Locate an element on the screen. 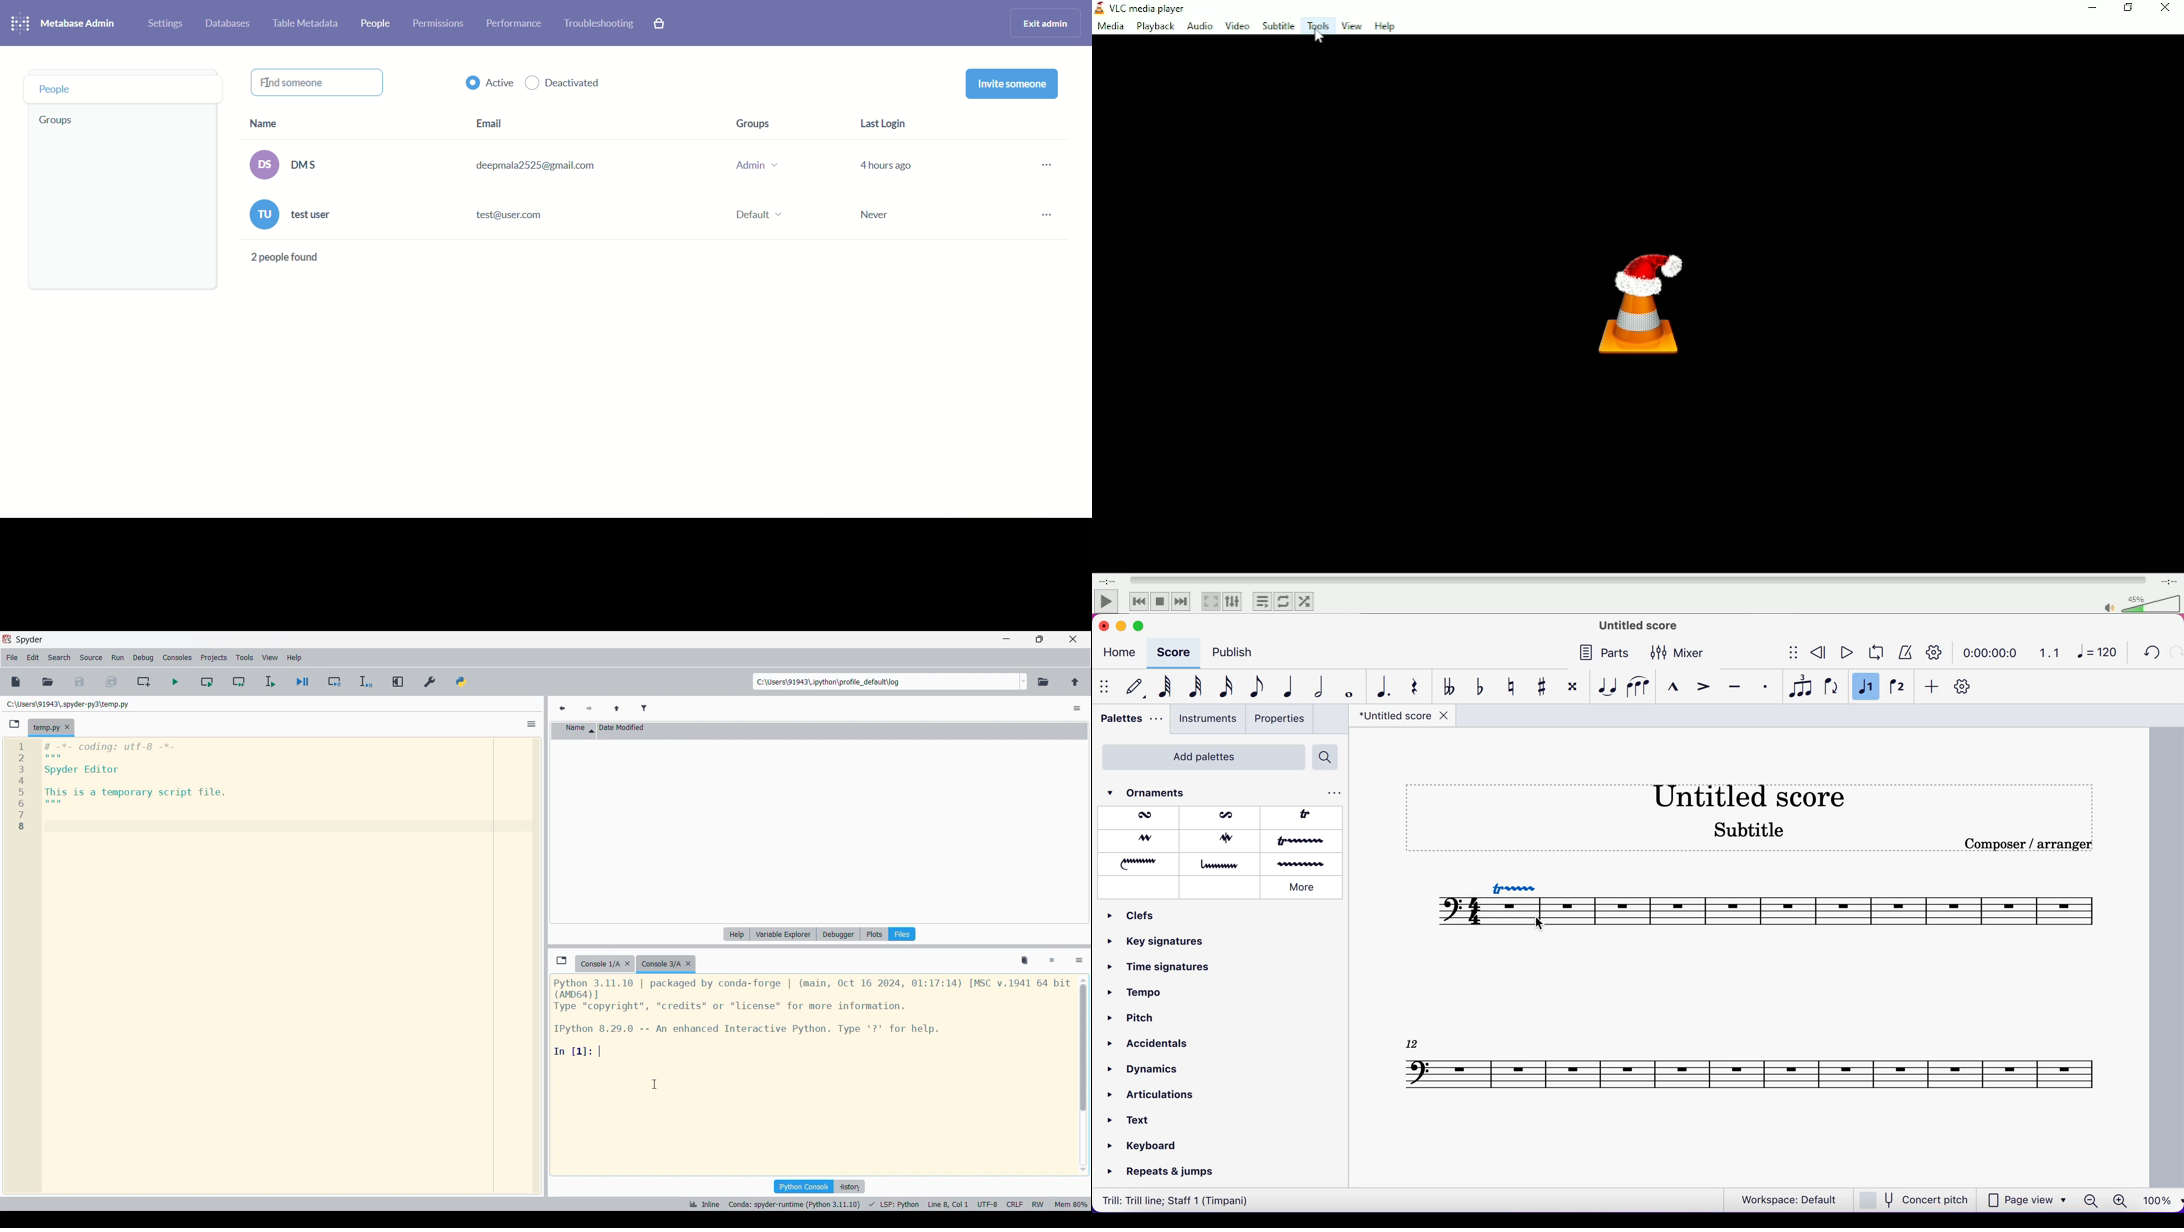 This screenshot has height=1232, width=2184. Software logo is located at coordinates (7, 639).